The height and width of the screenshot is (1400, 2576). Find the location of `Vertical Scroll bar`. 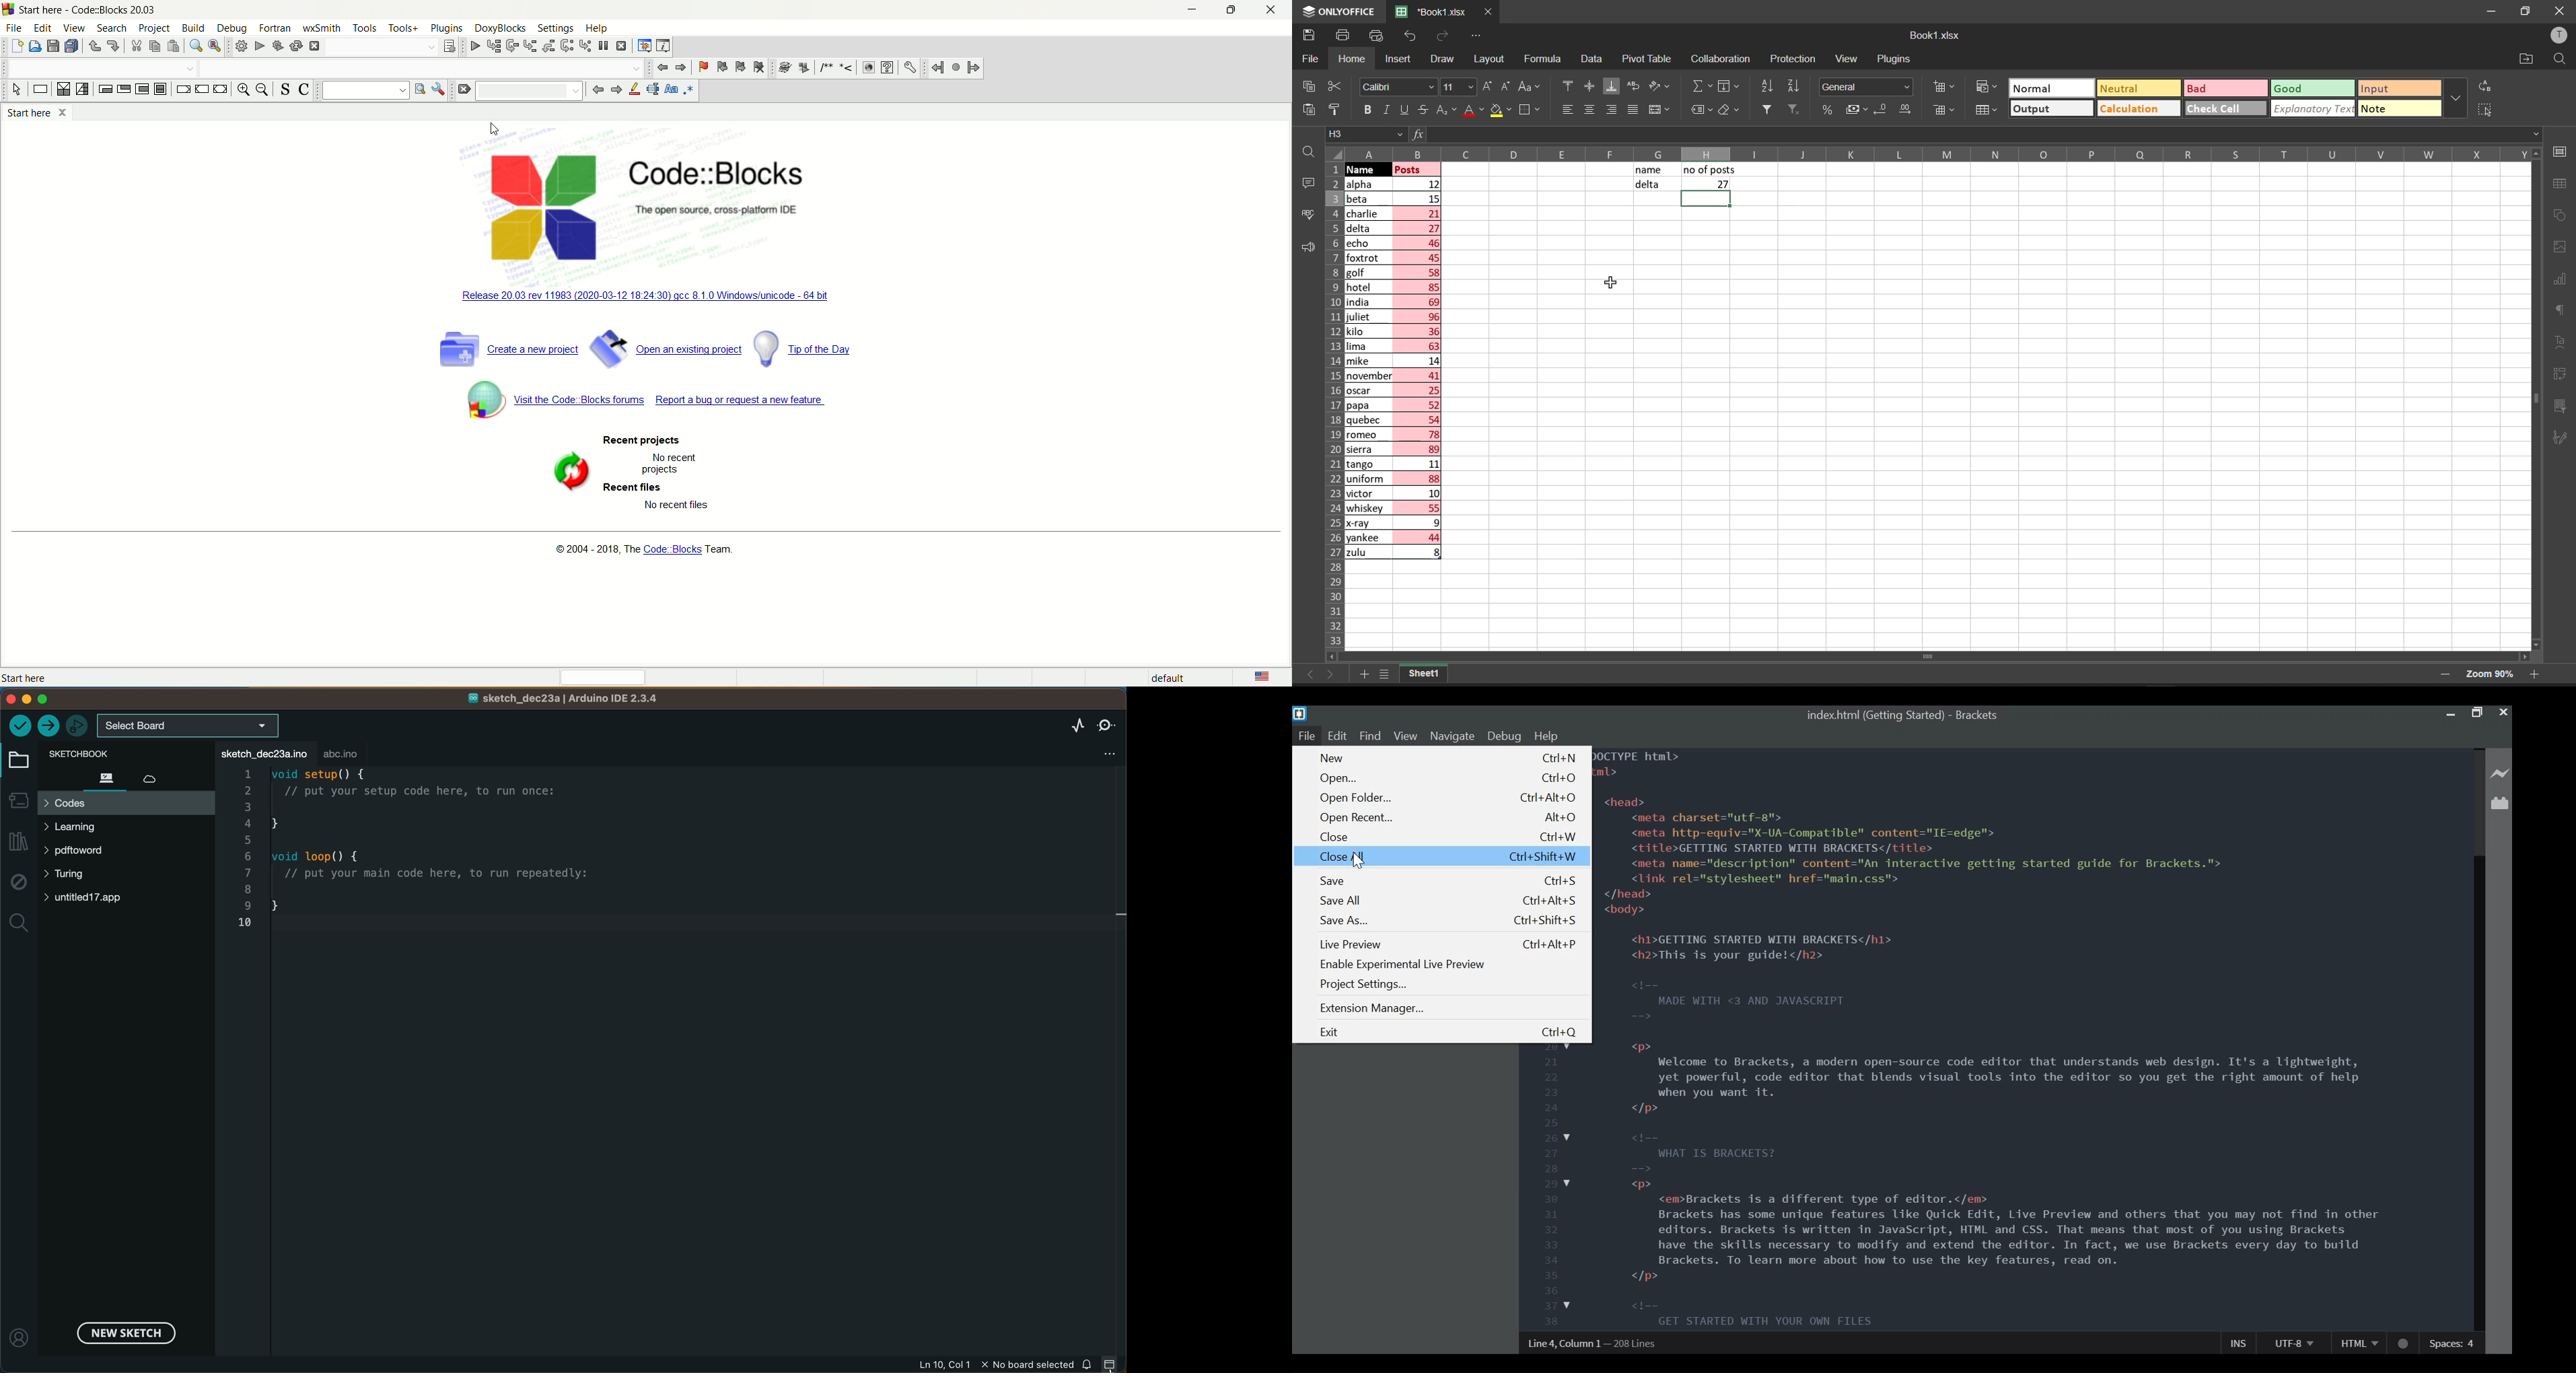

Vertical Scroll bar is located at coordinates (2479, 1092).